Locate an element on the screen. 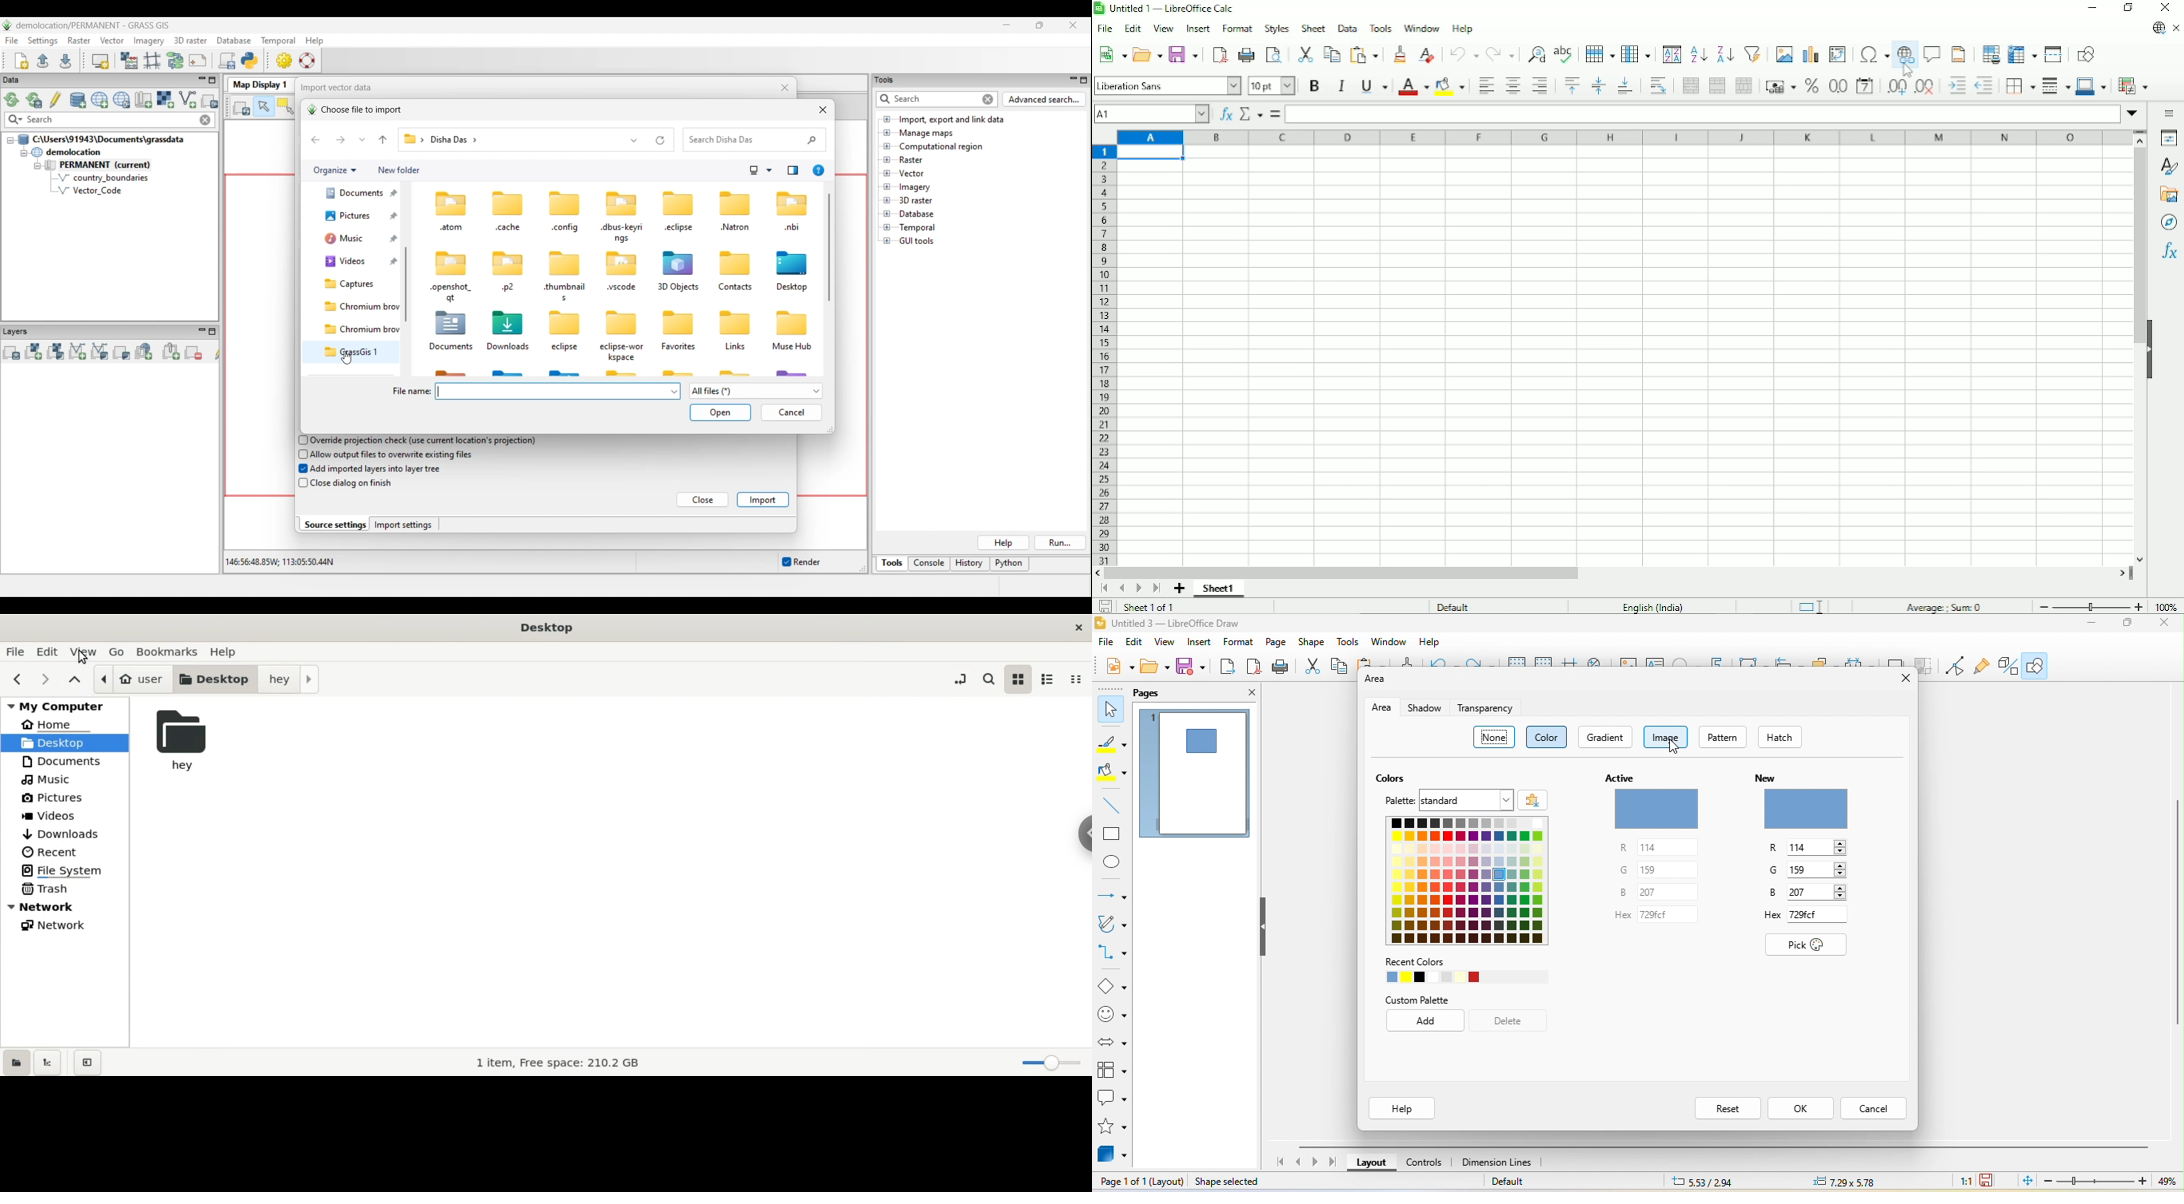 The height and width of the screenshot is (1204, 2184). last page is located at coordinates (1331, 1163).